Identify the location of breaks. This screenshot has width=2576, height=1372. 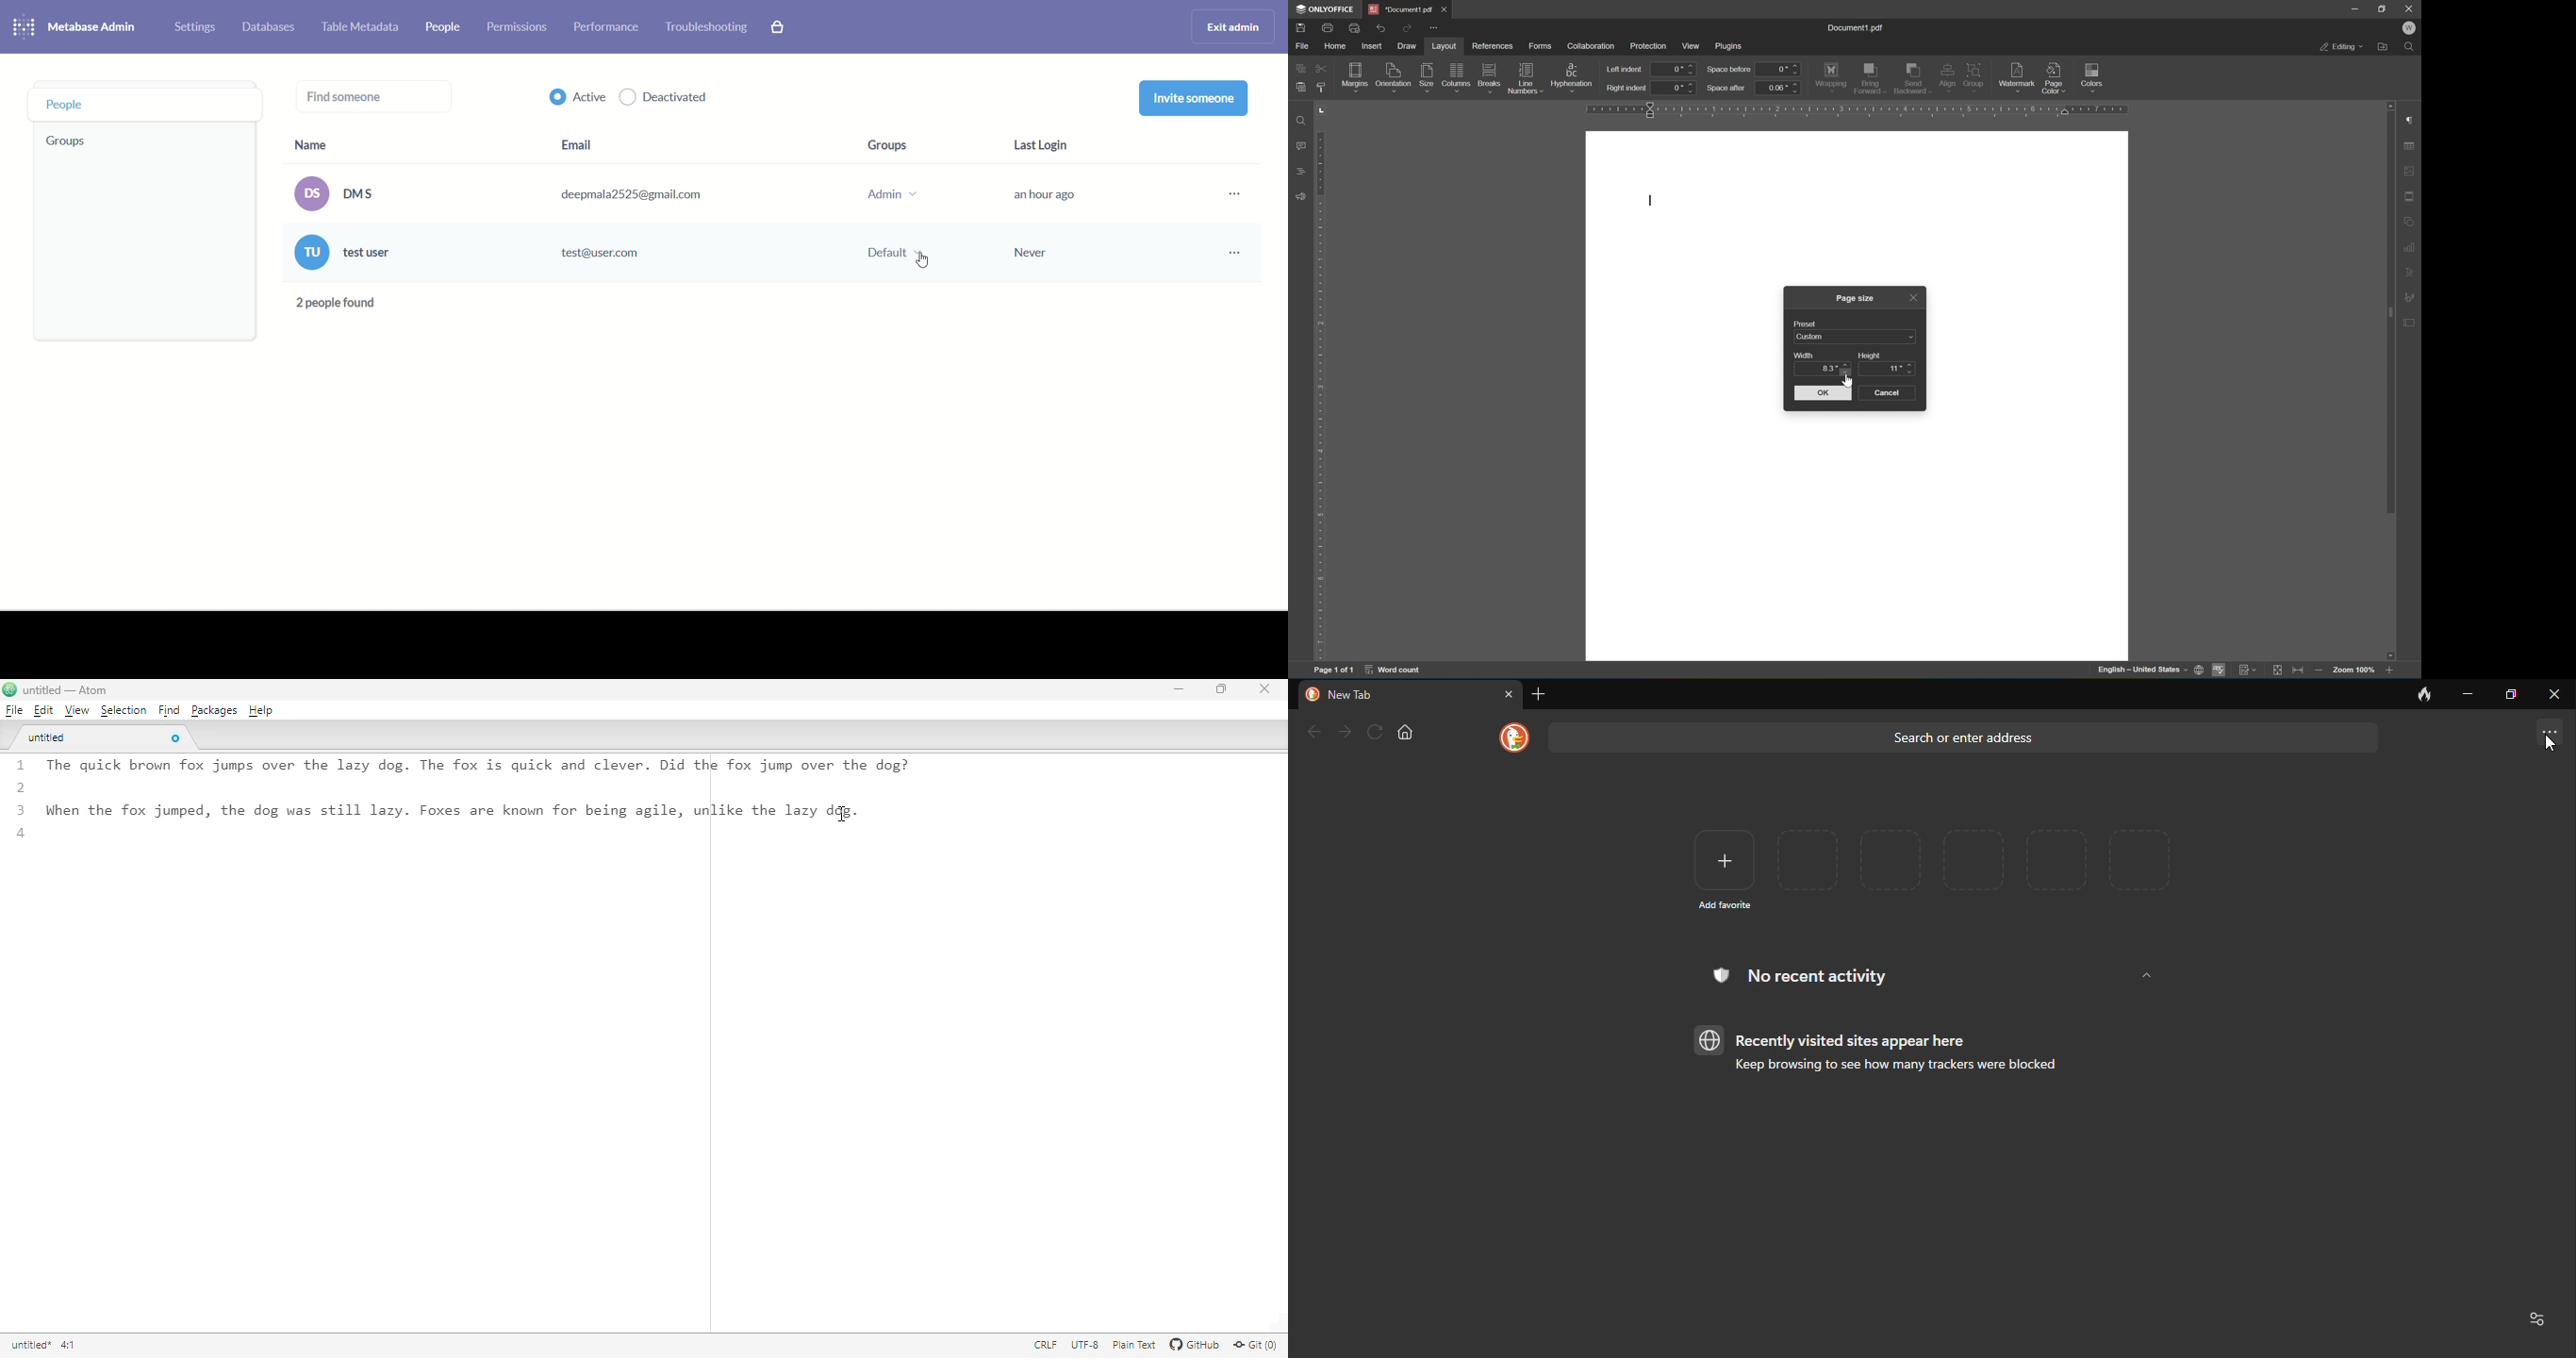
(1489, 73).